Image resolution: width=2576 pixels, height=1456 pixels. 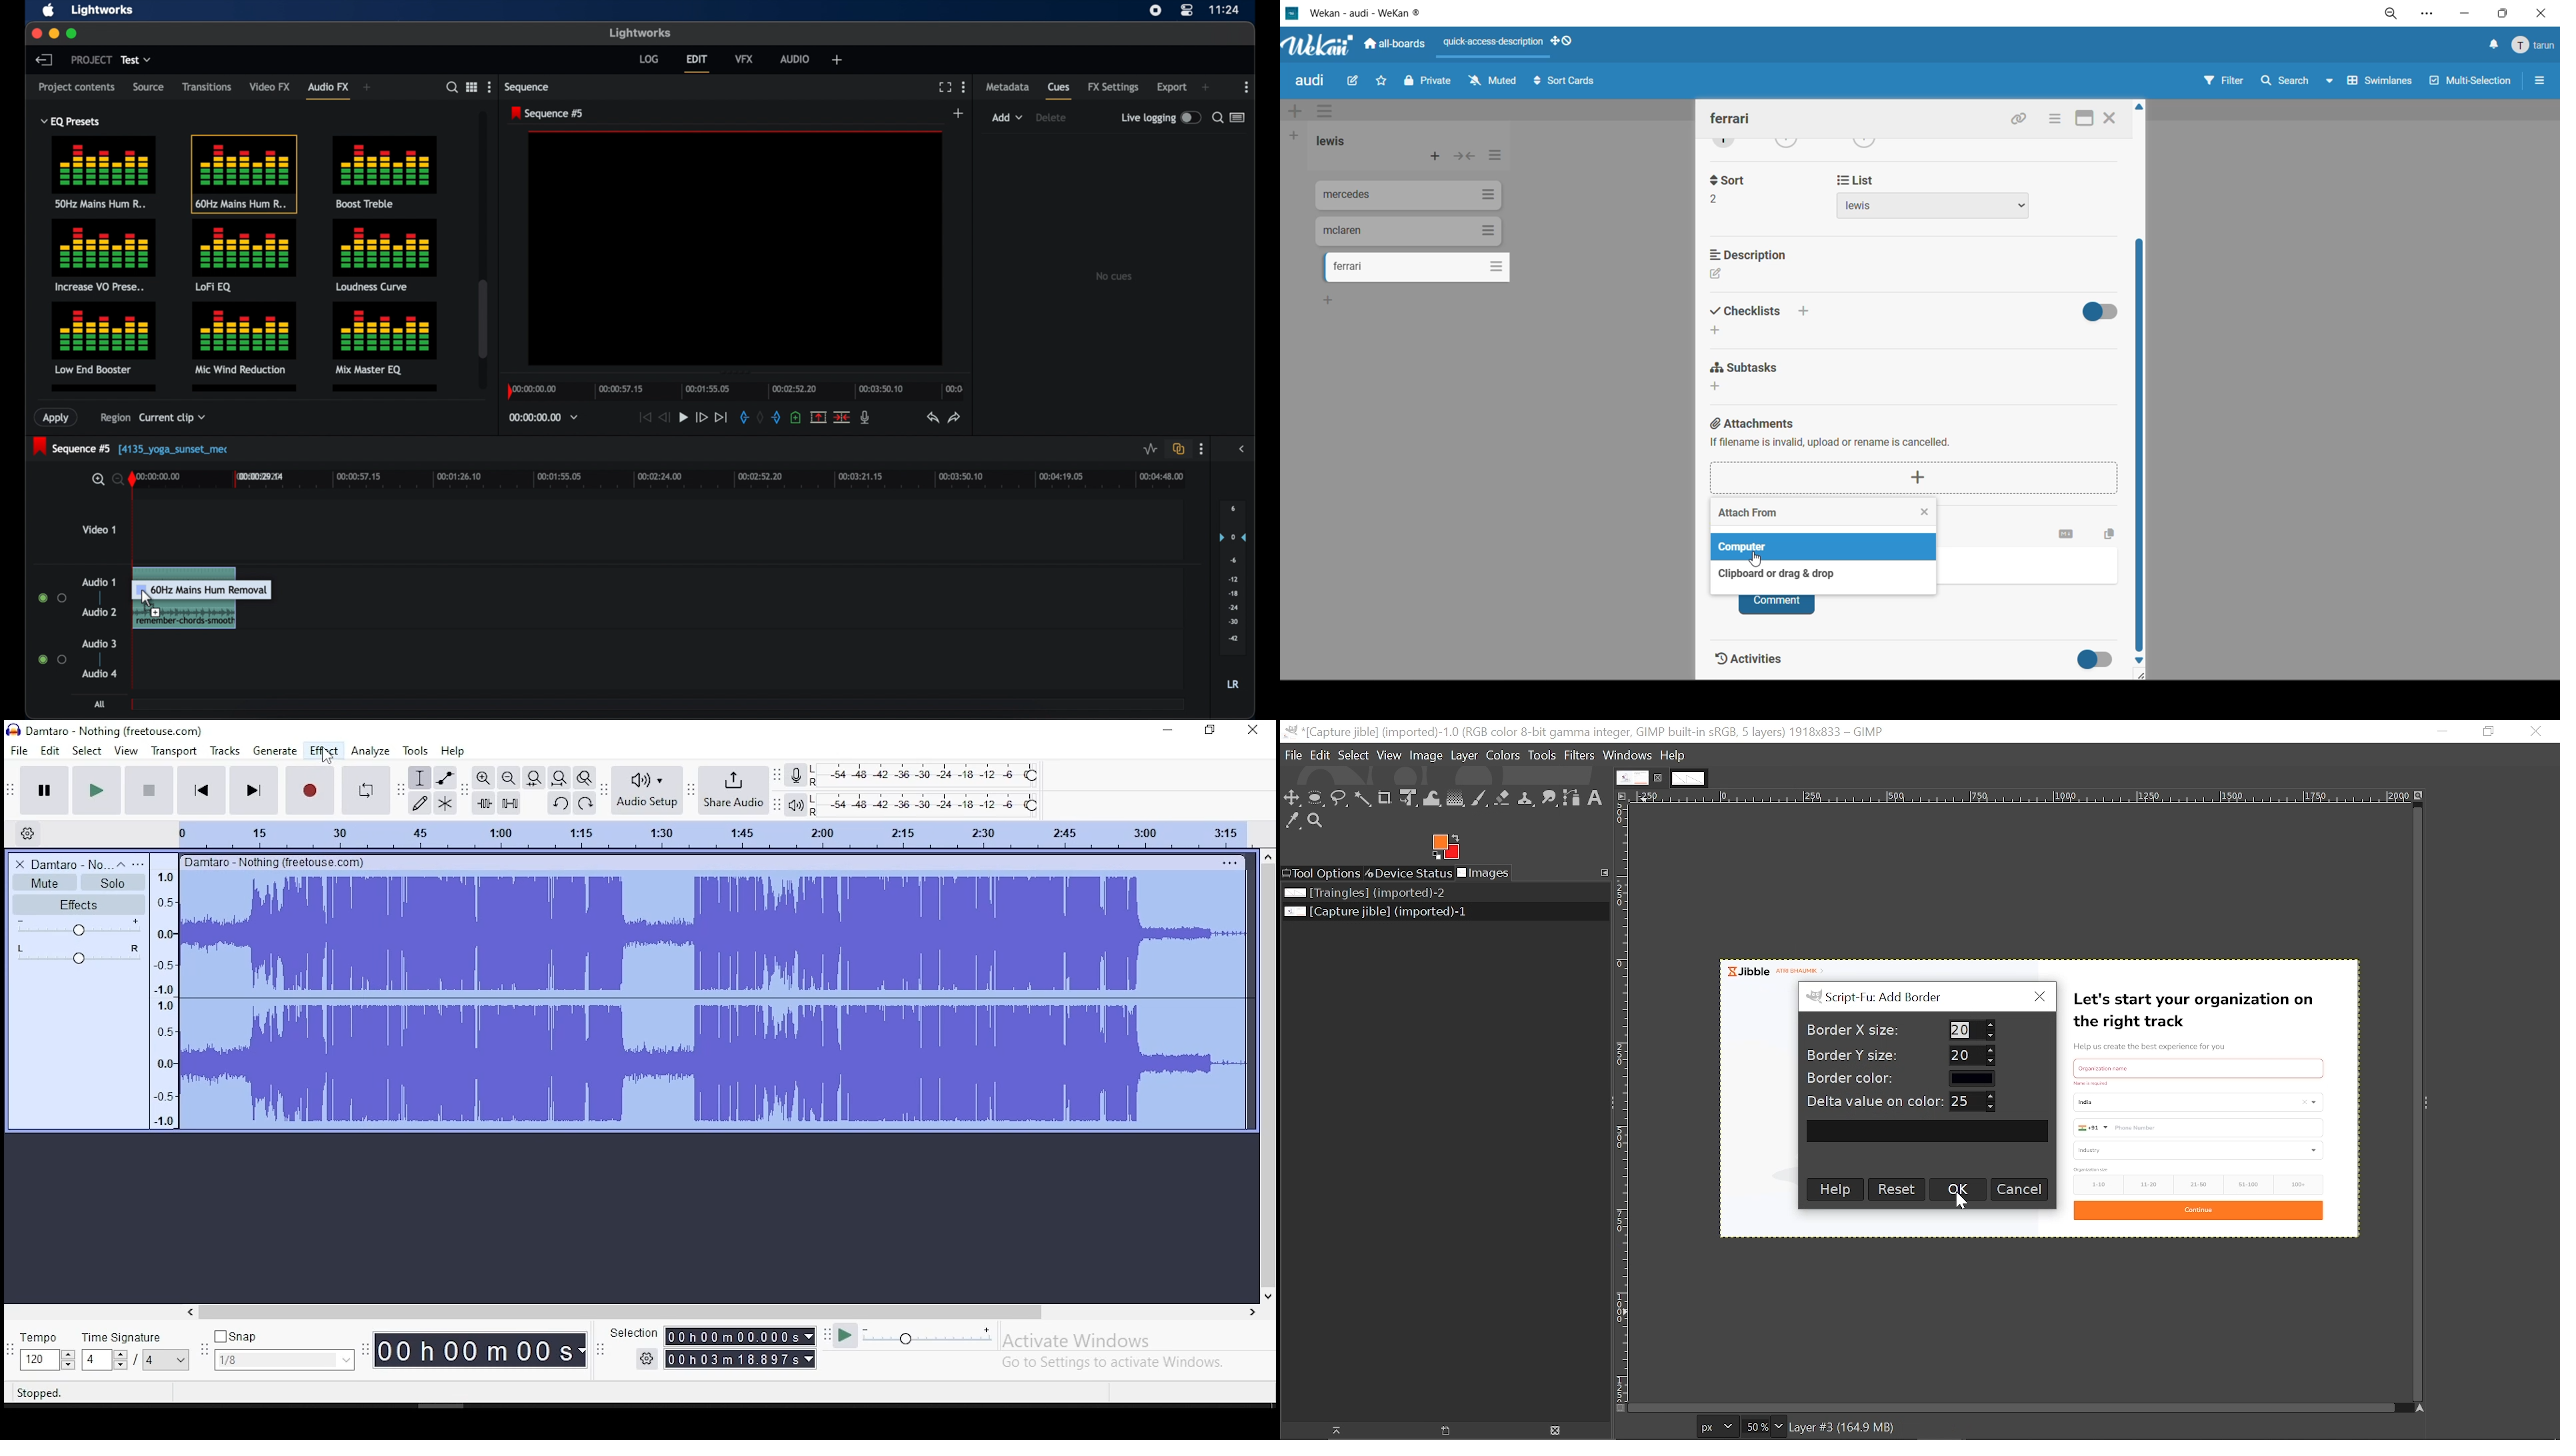 What do you see at coordinates (1293, 798) in the screenshot?
I see `Move tool` at bounding box center [1293, 798].